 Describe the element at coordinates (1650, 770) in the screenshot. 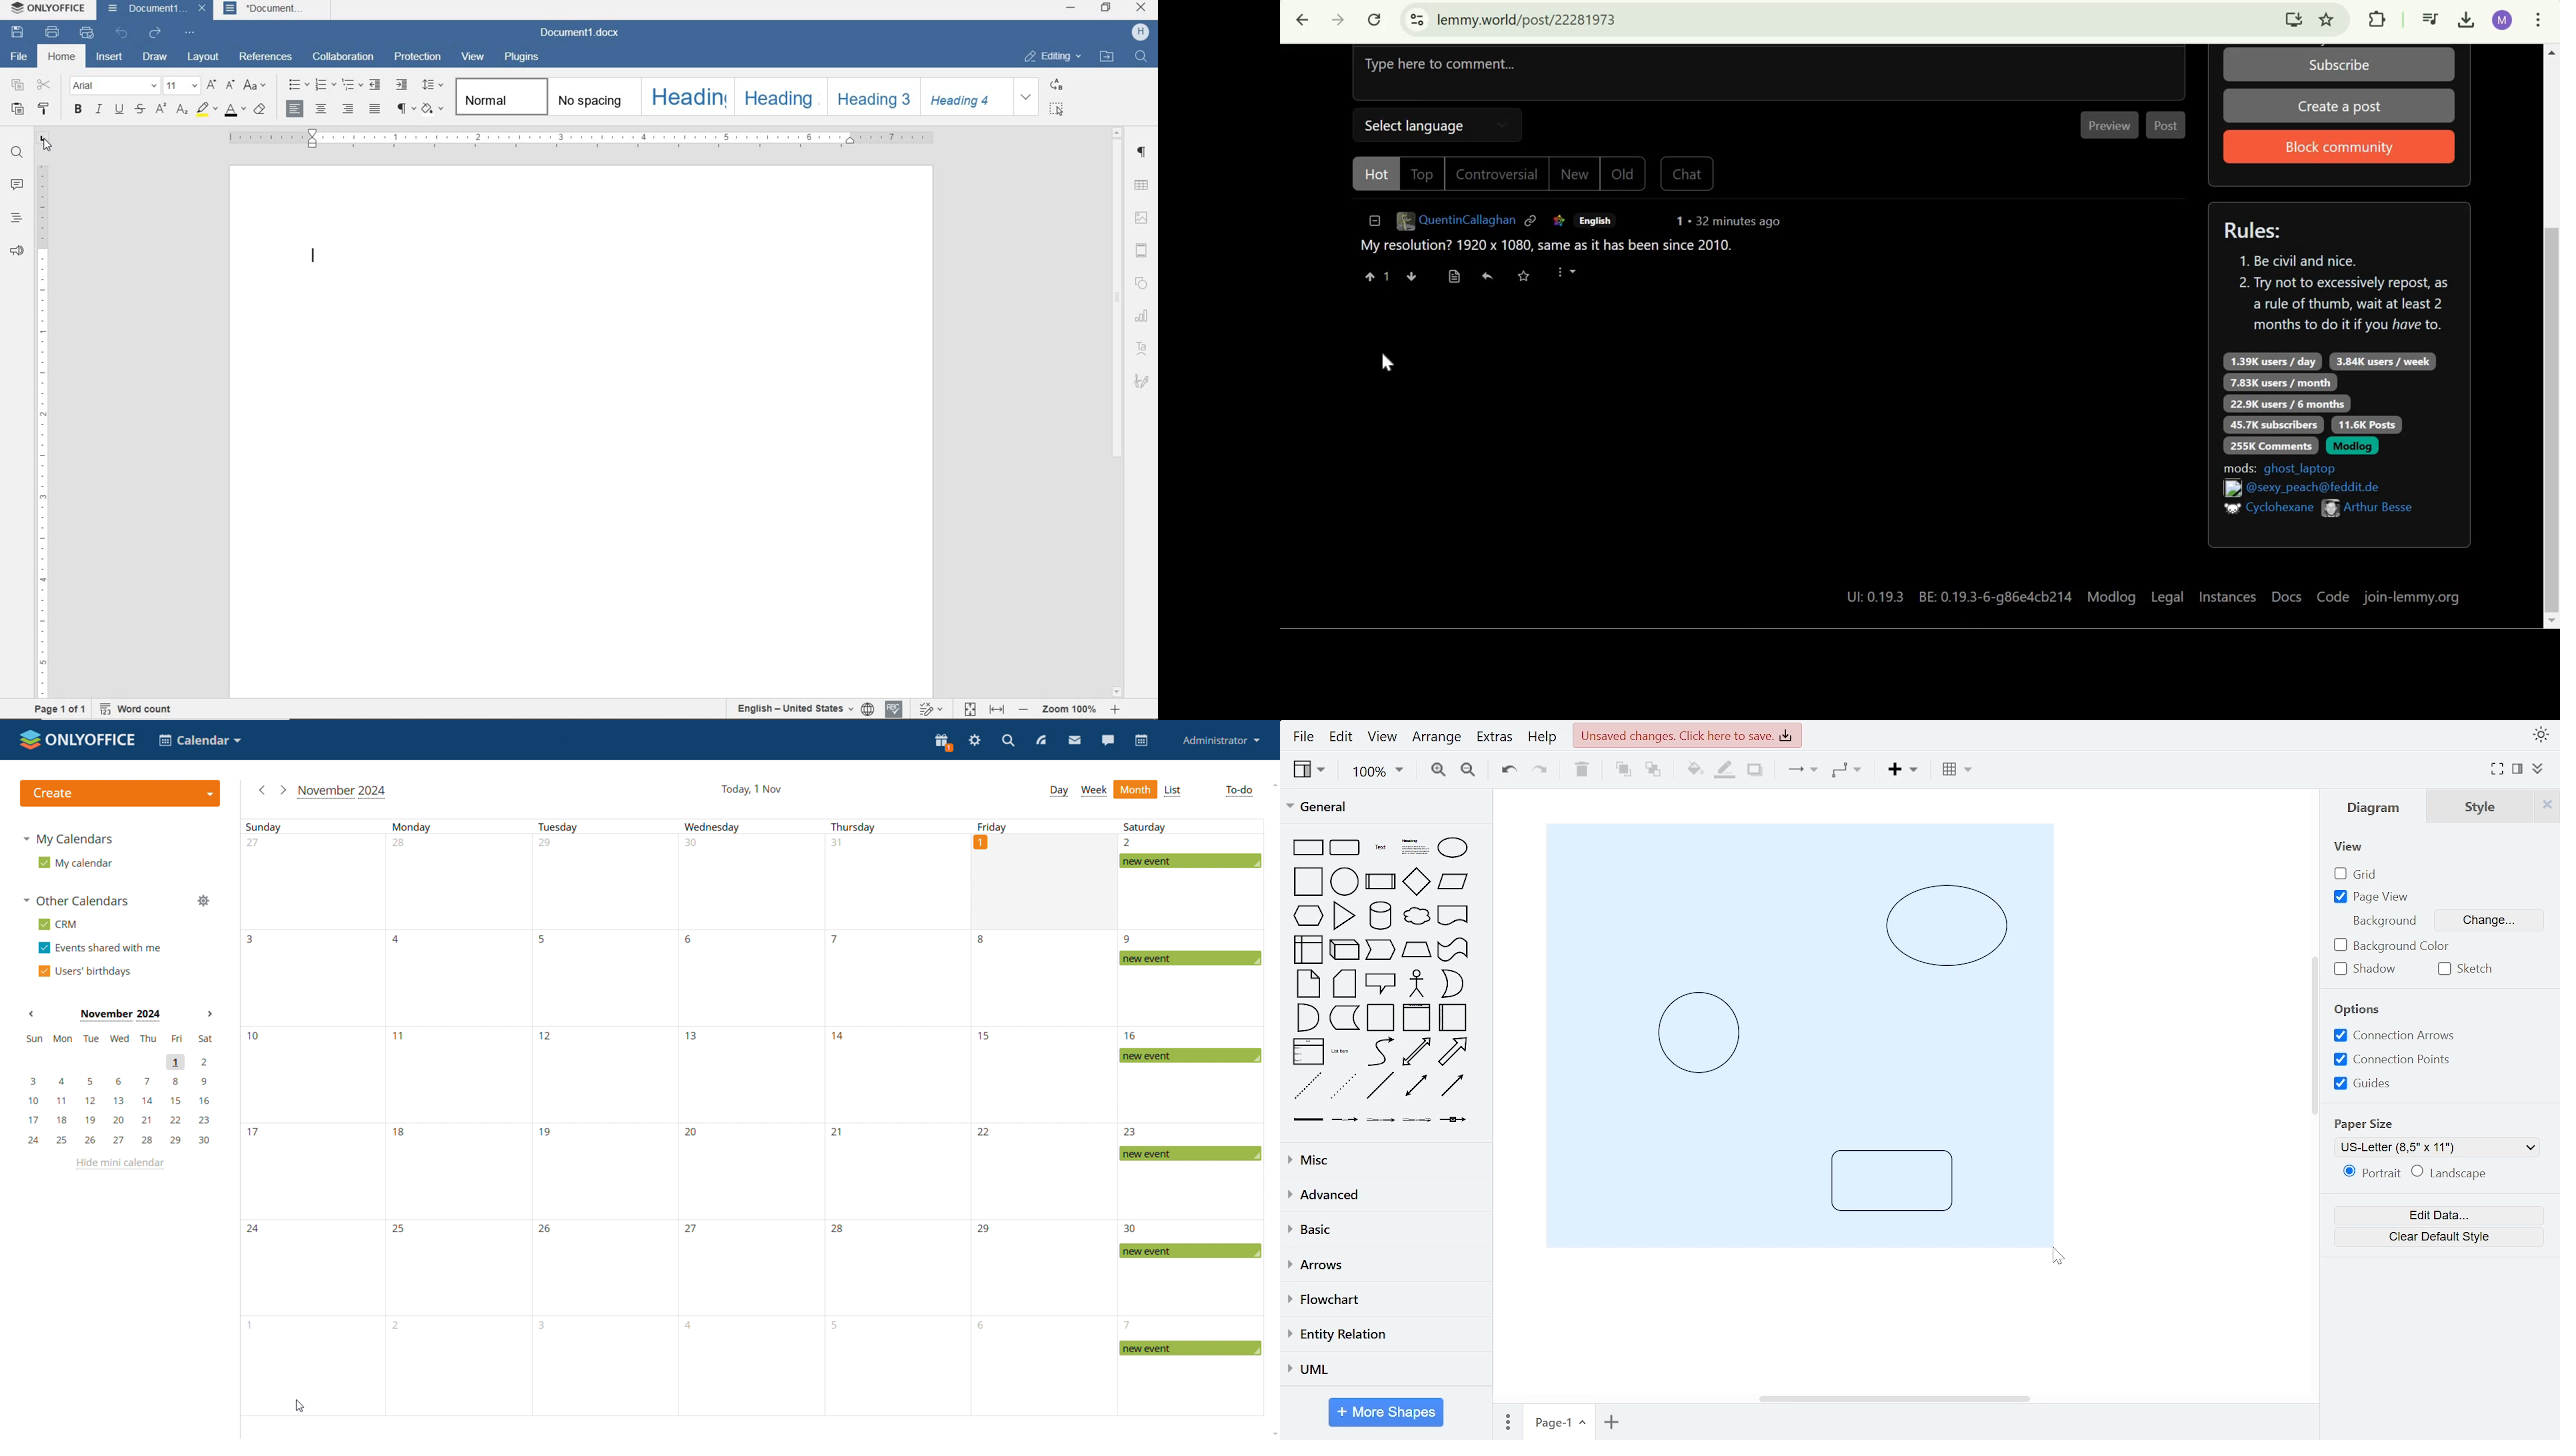

I see `to back` at that location.